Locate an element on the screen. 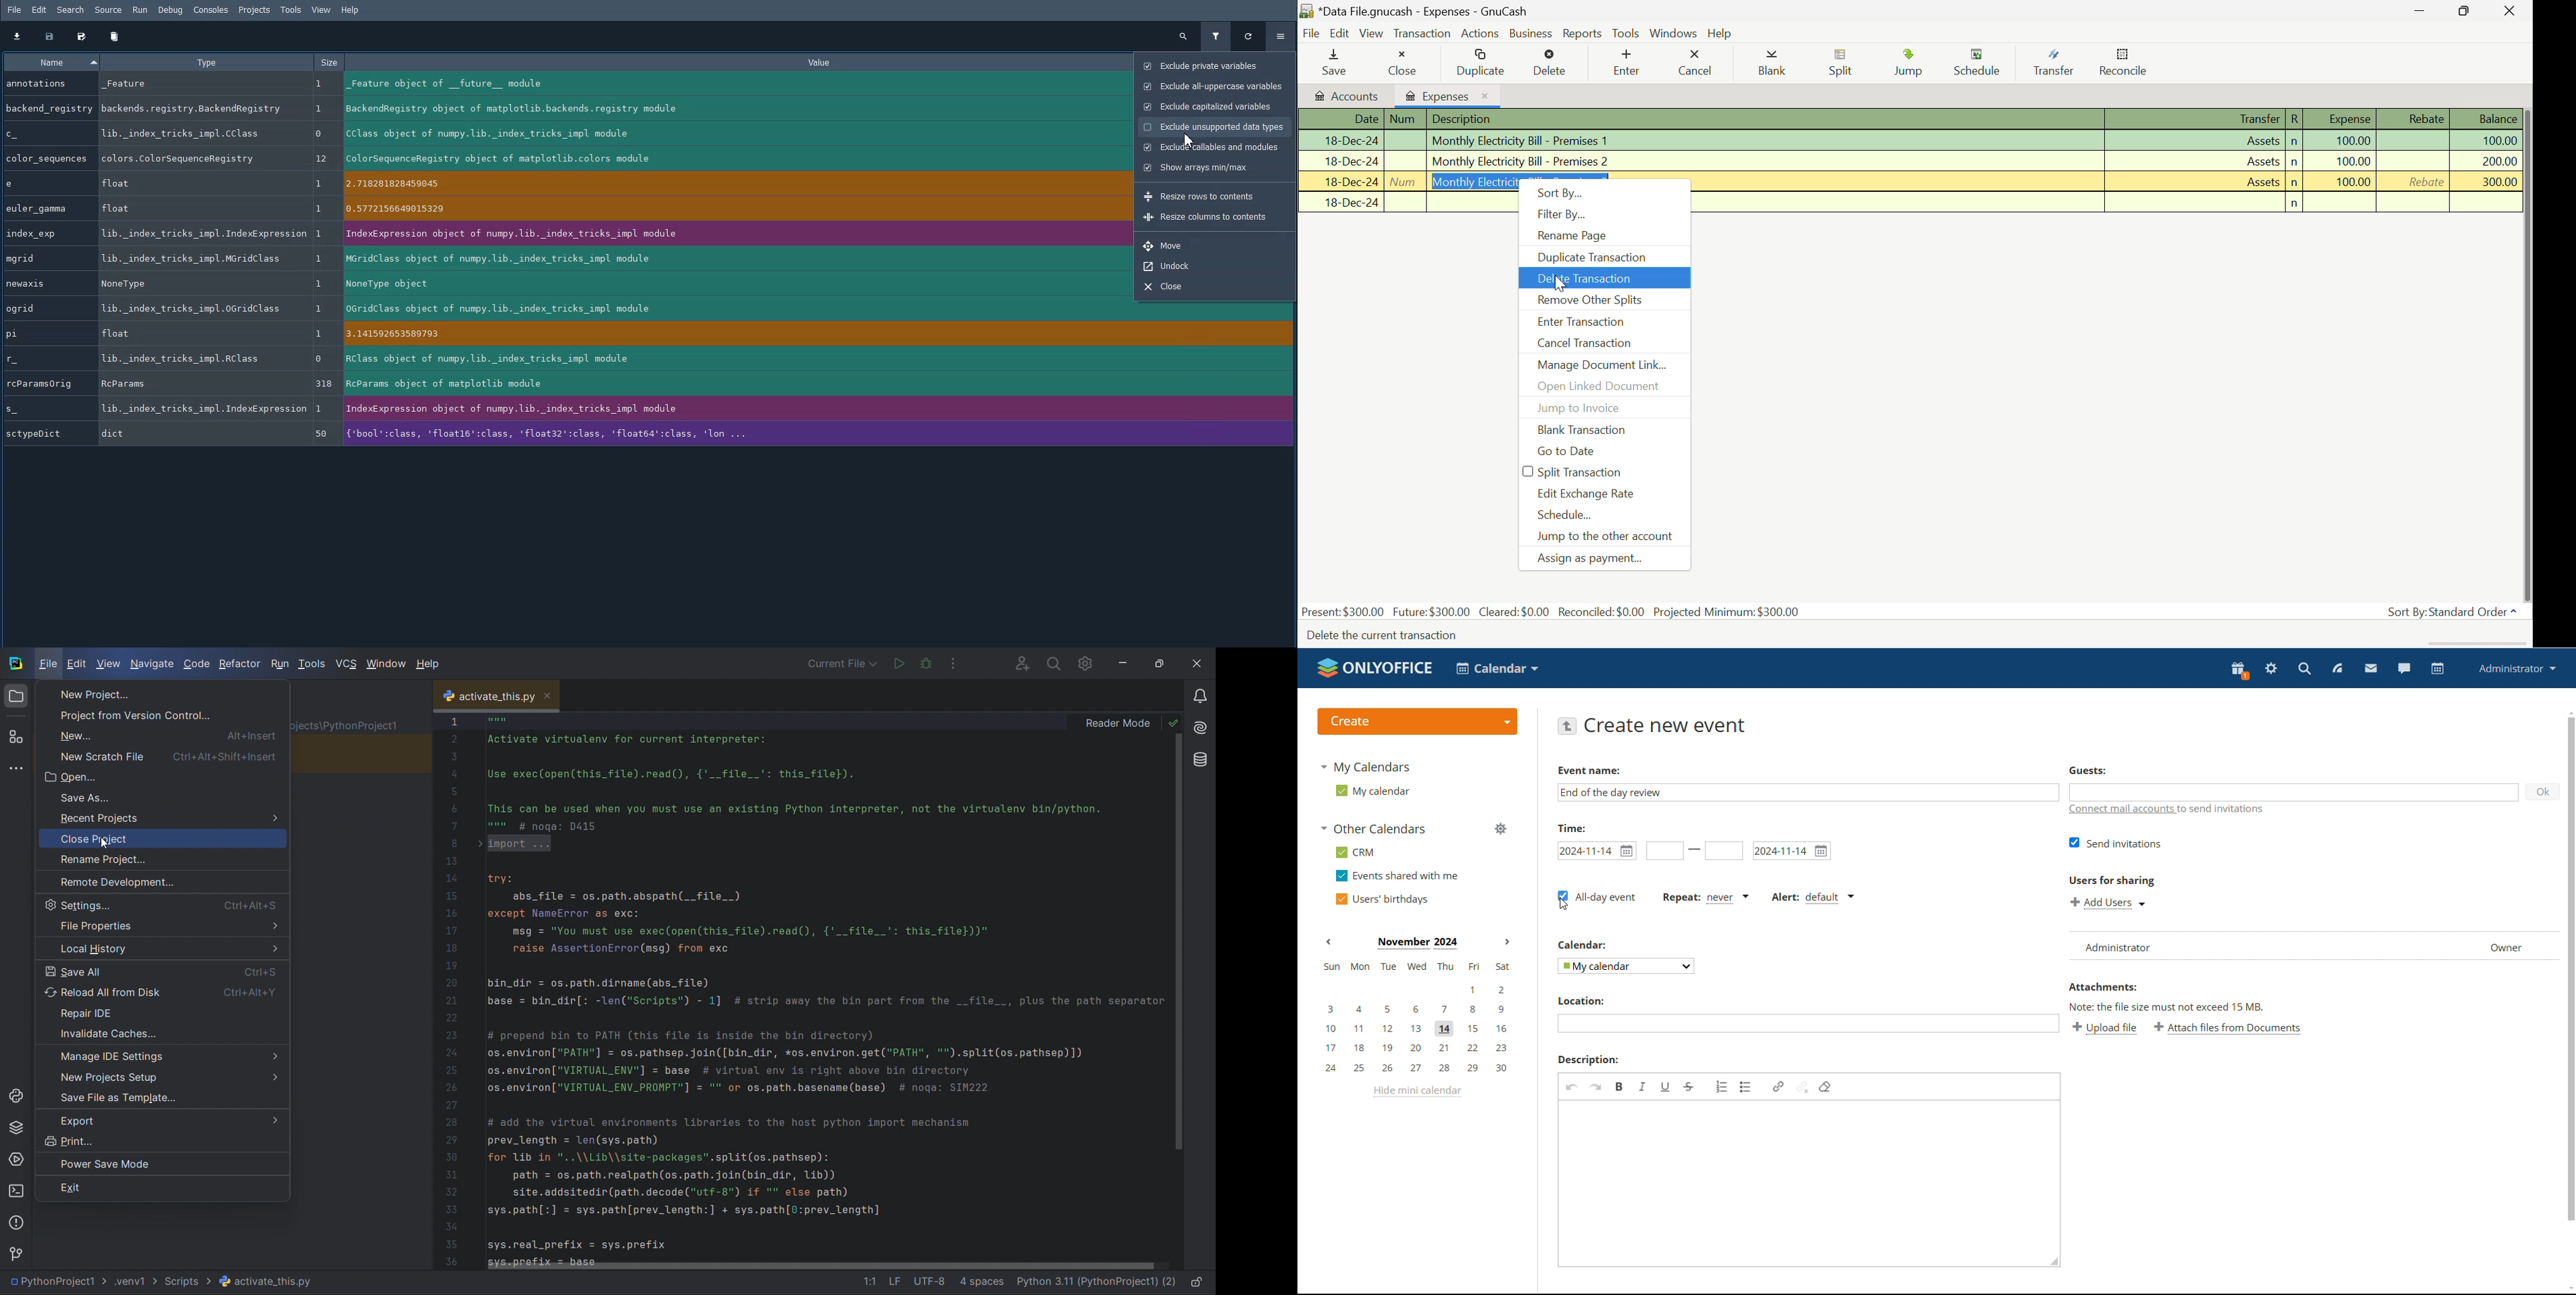 Image resolution: width=2576 pixels, height=1316 pixels. event repetition is located at coordinates (1704, 897).